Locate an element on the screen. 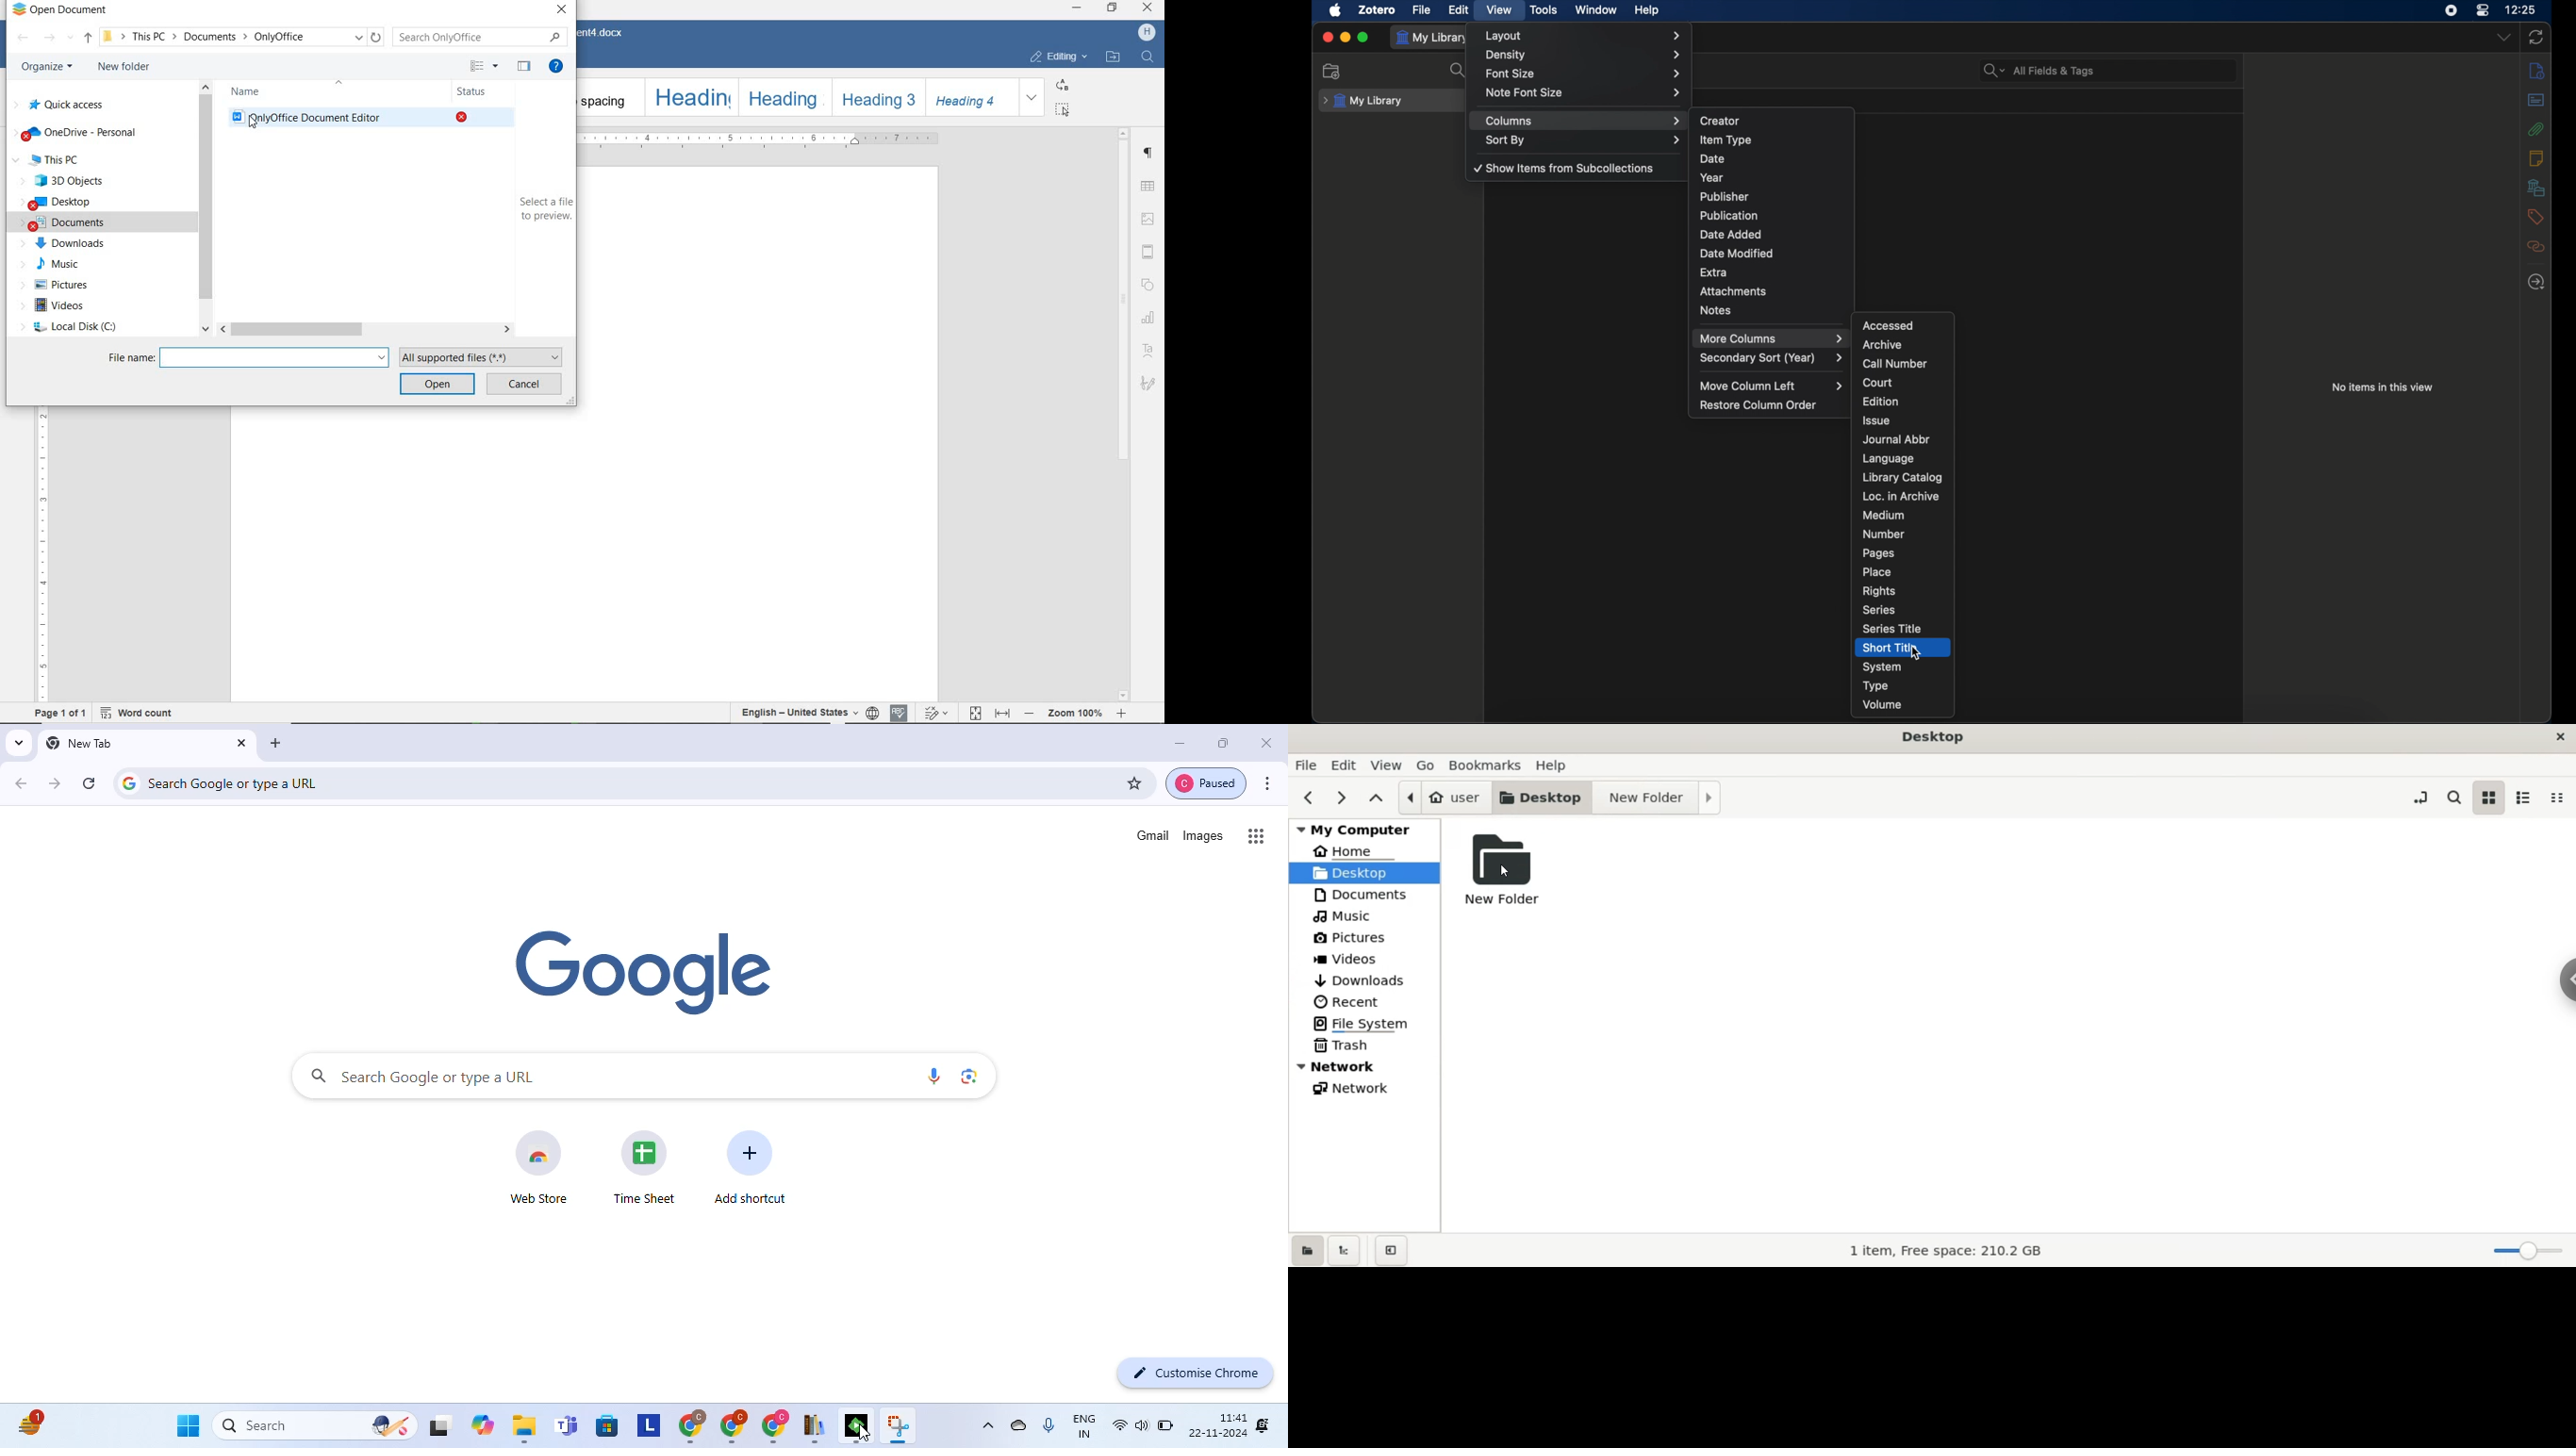 The height and width of the screenshot is (1456, 2576). close is located at coordinates (1327, 37).